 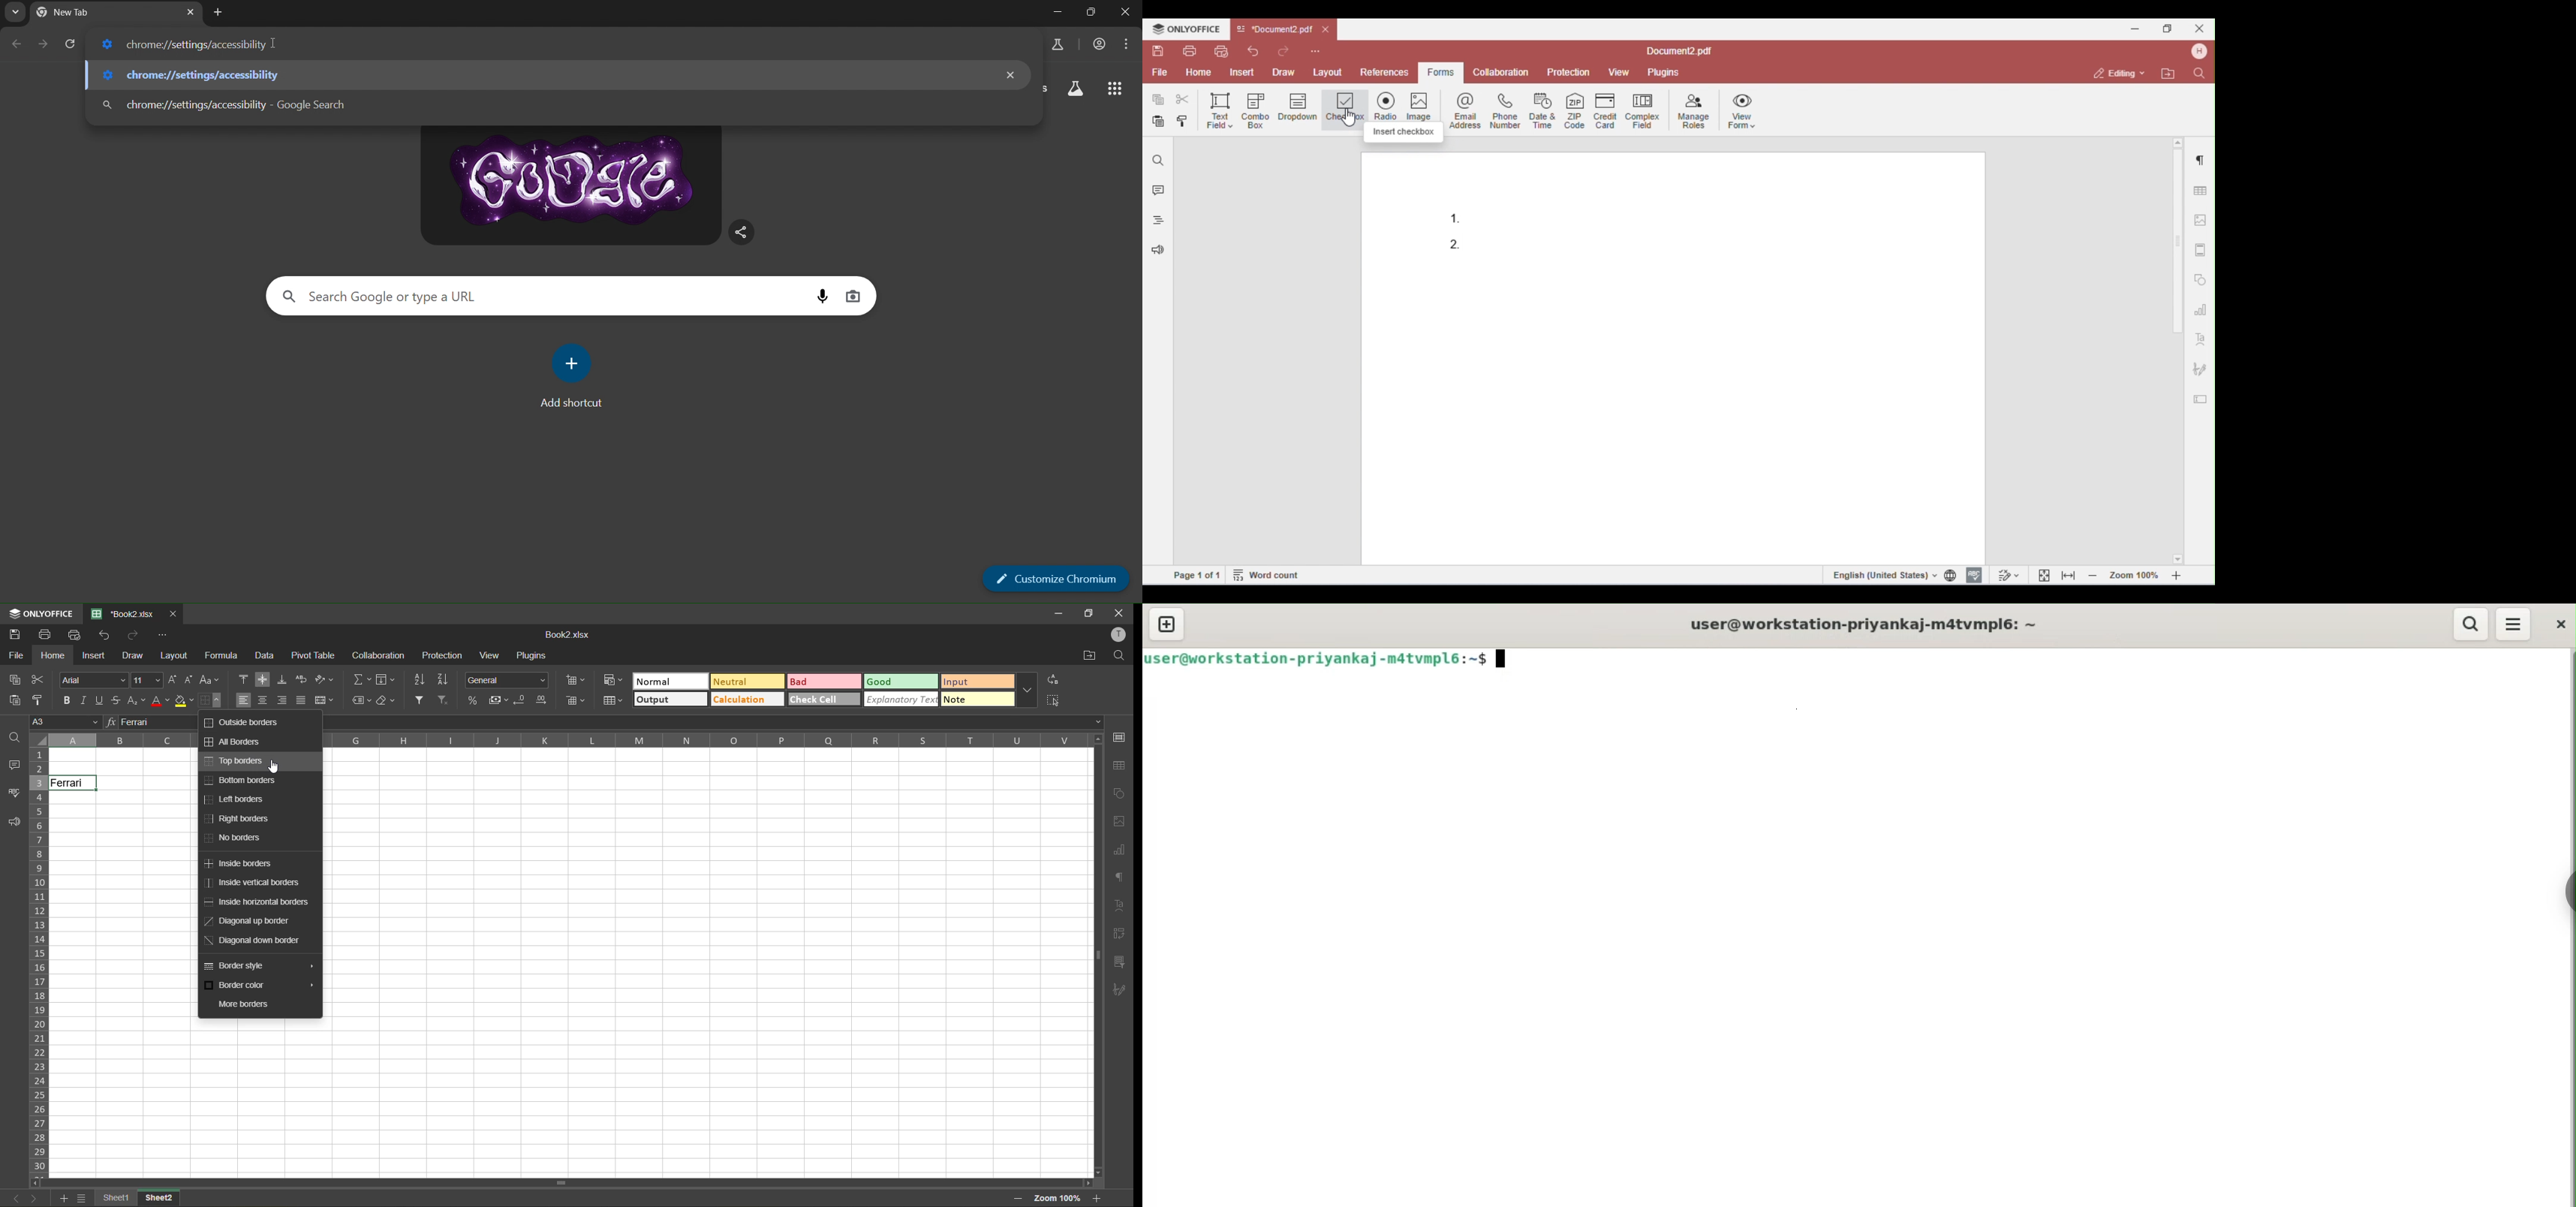 What do you see at coordinates (135, 703) in the screenshot?
I see `sub/superscript` at bounding box center [135, 703].